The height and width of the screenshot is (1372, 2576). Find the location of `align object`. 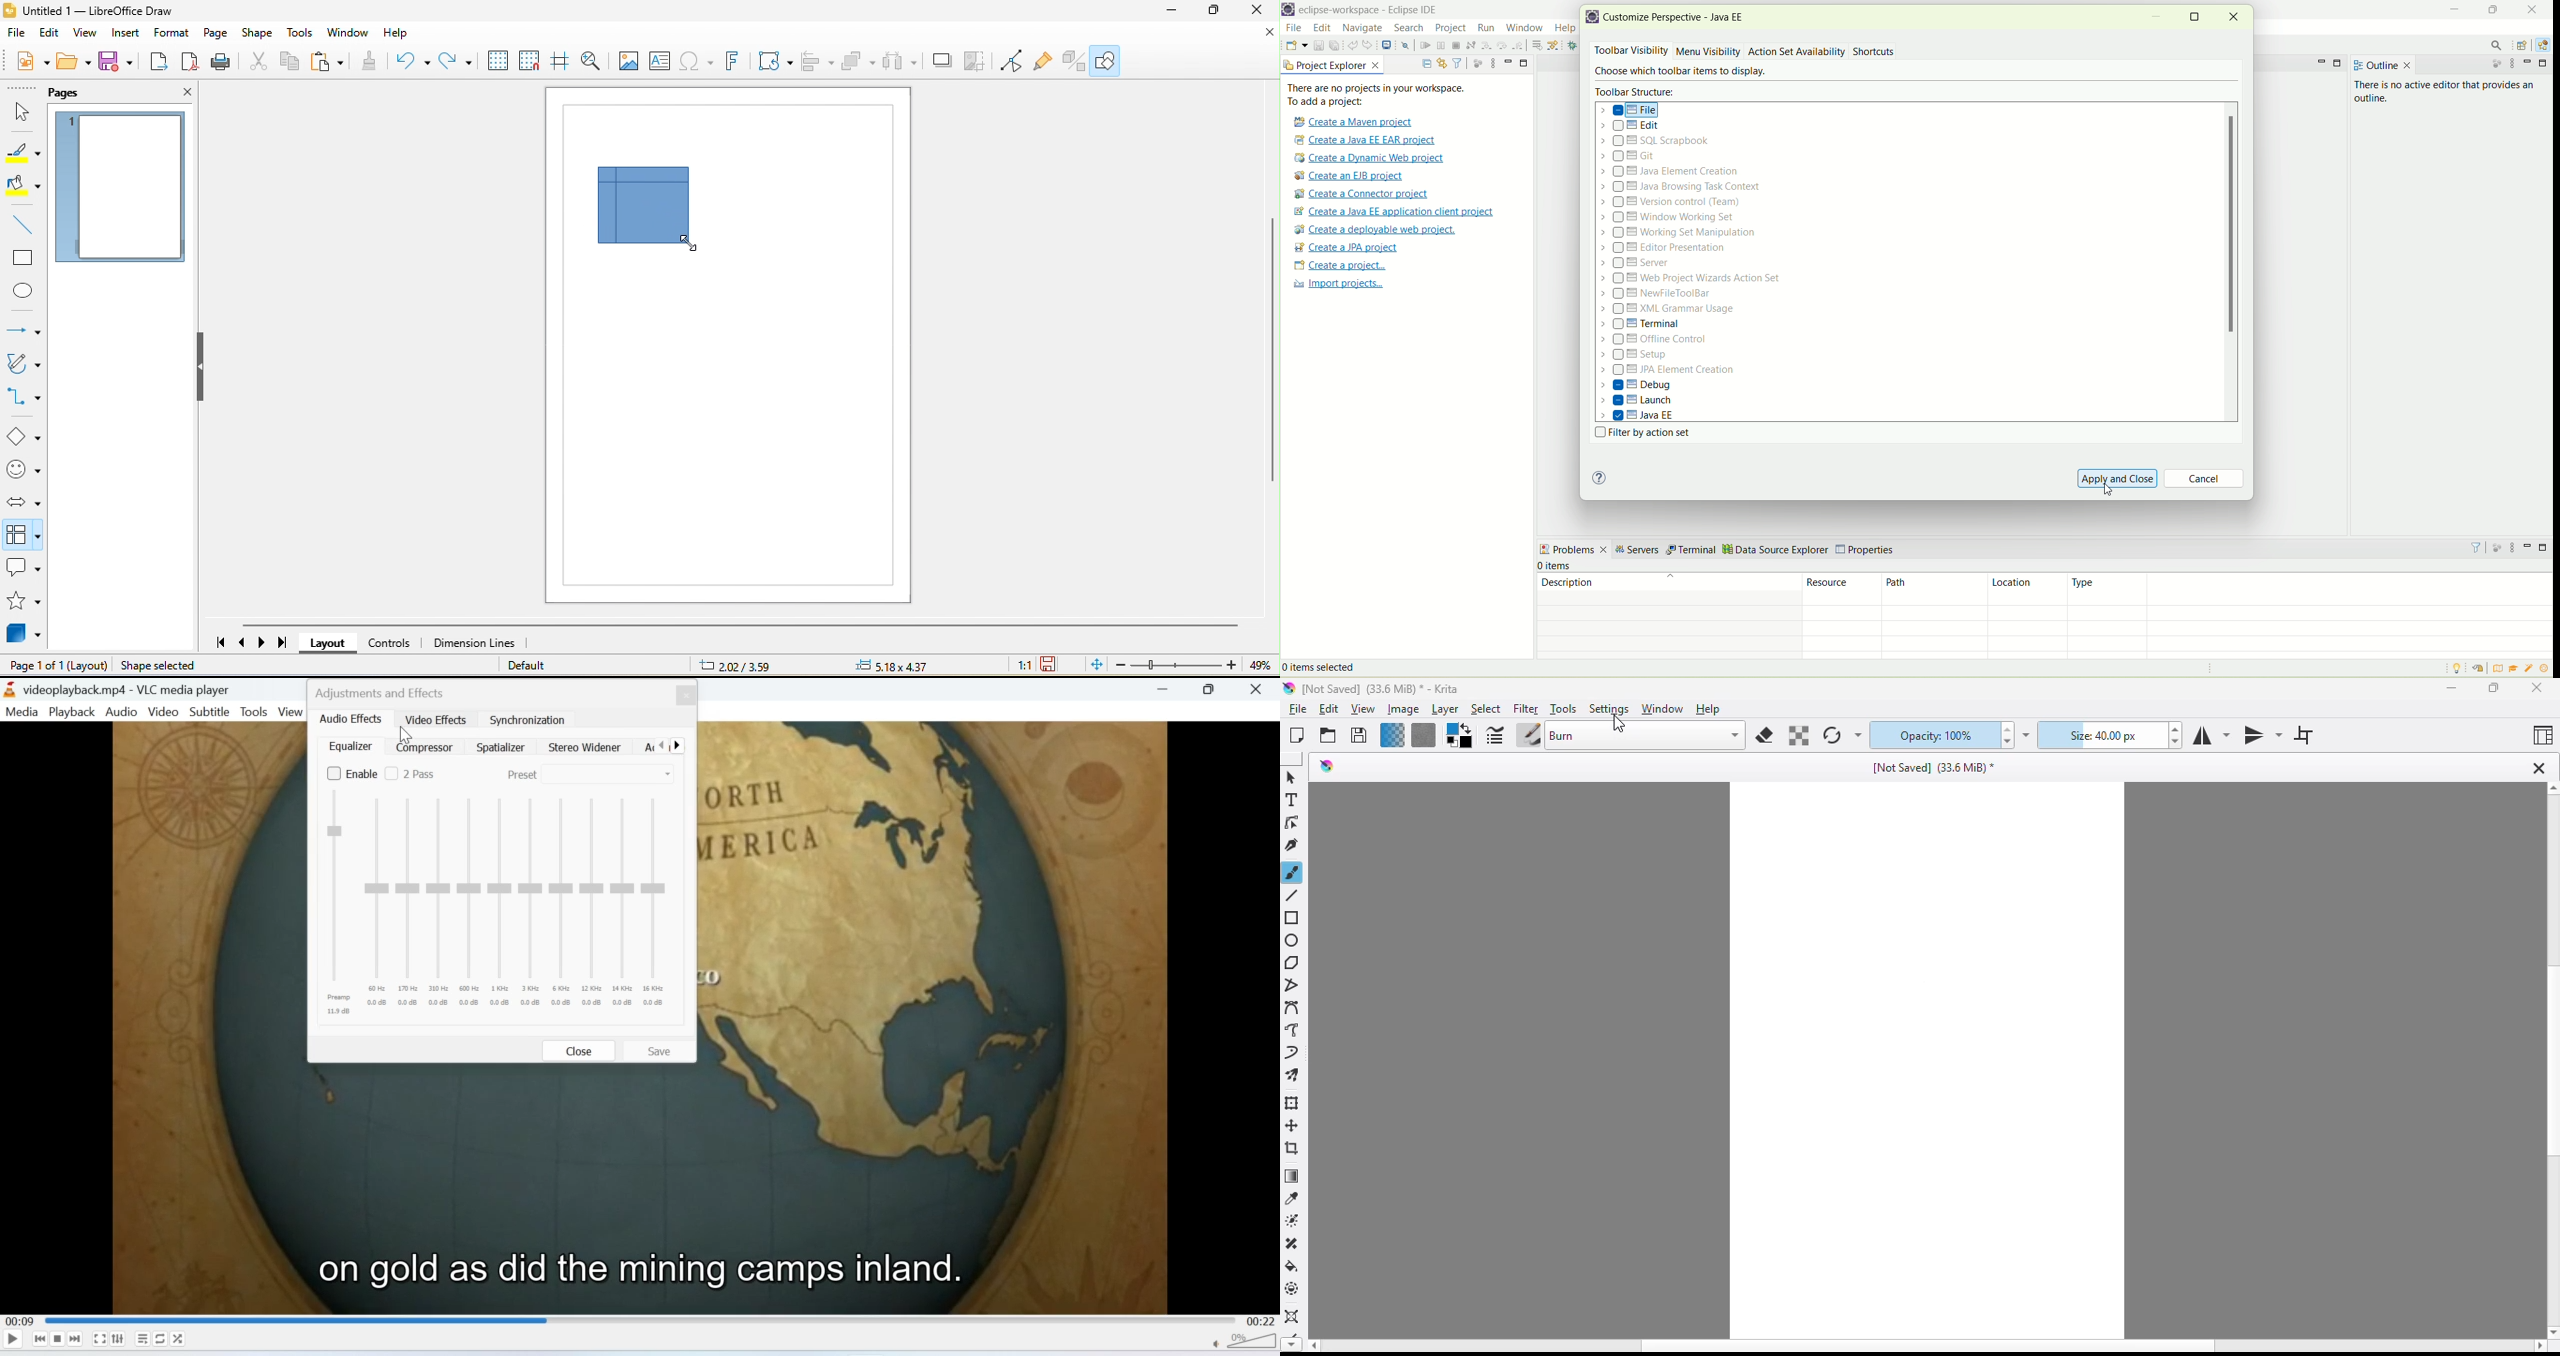

align object is located at coordinates (815, 62).